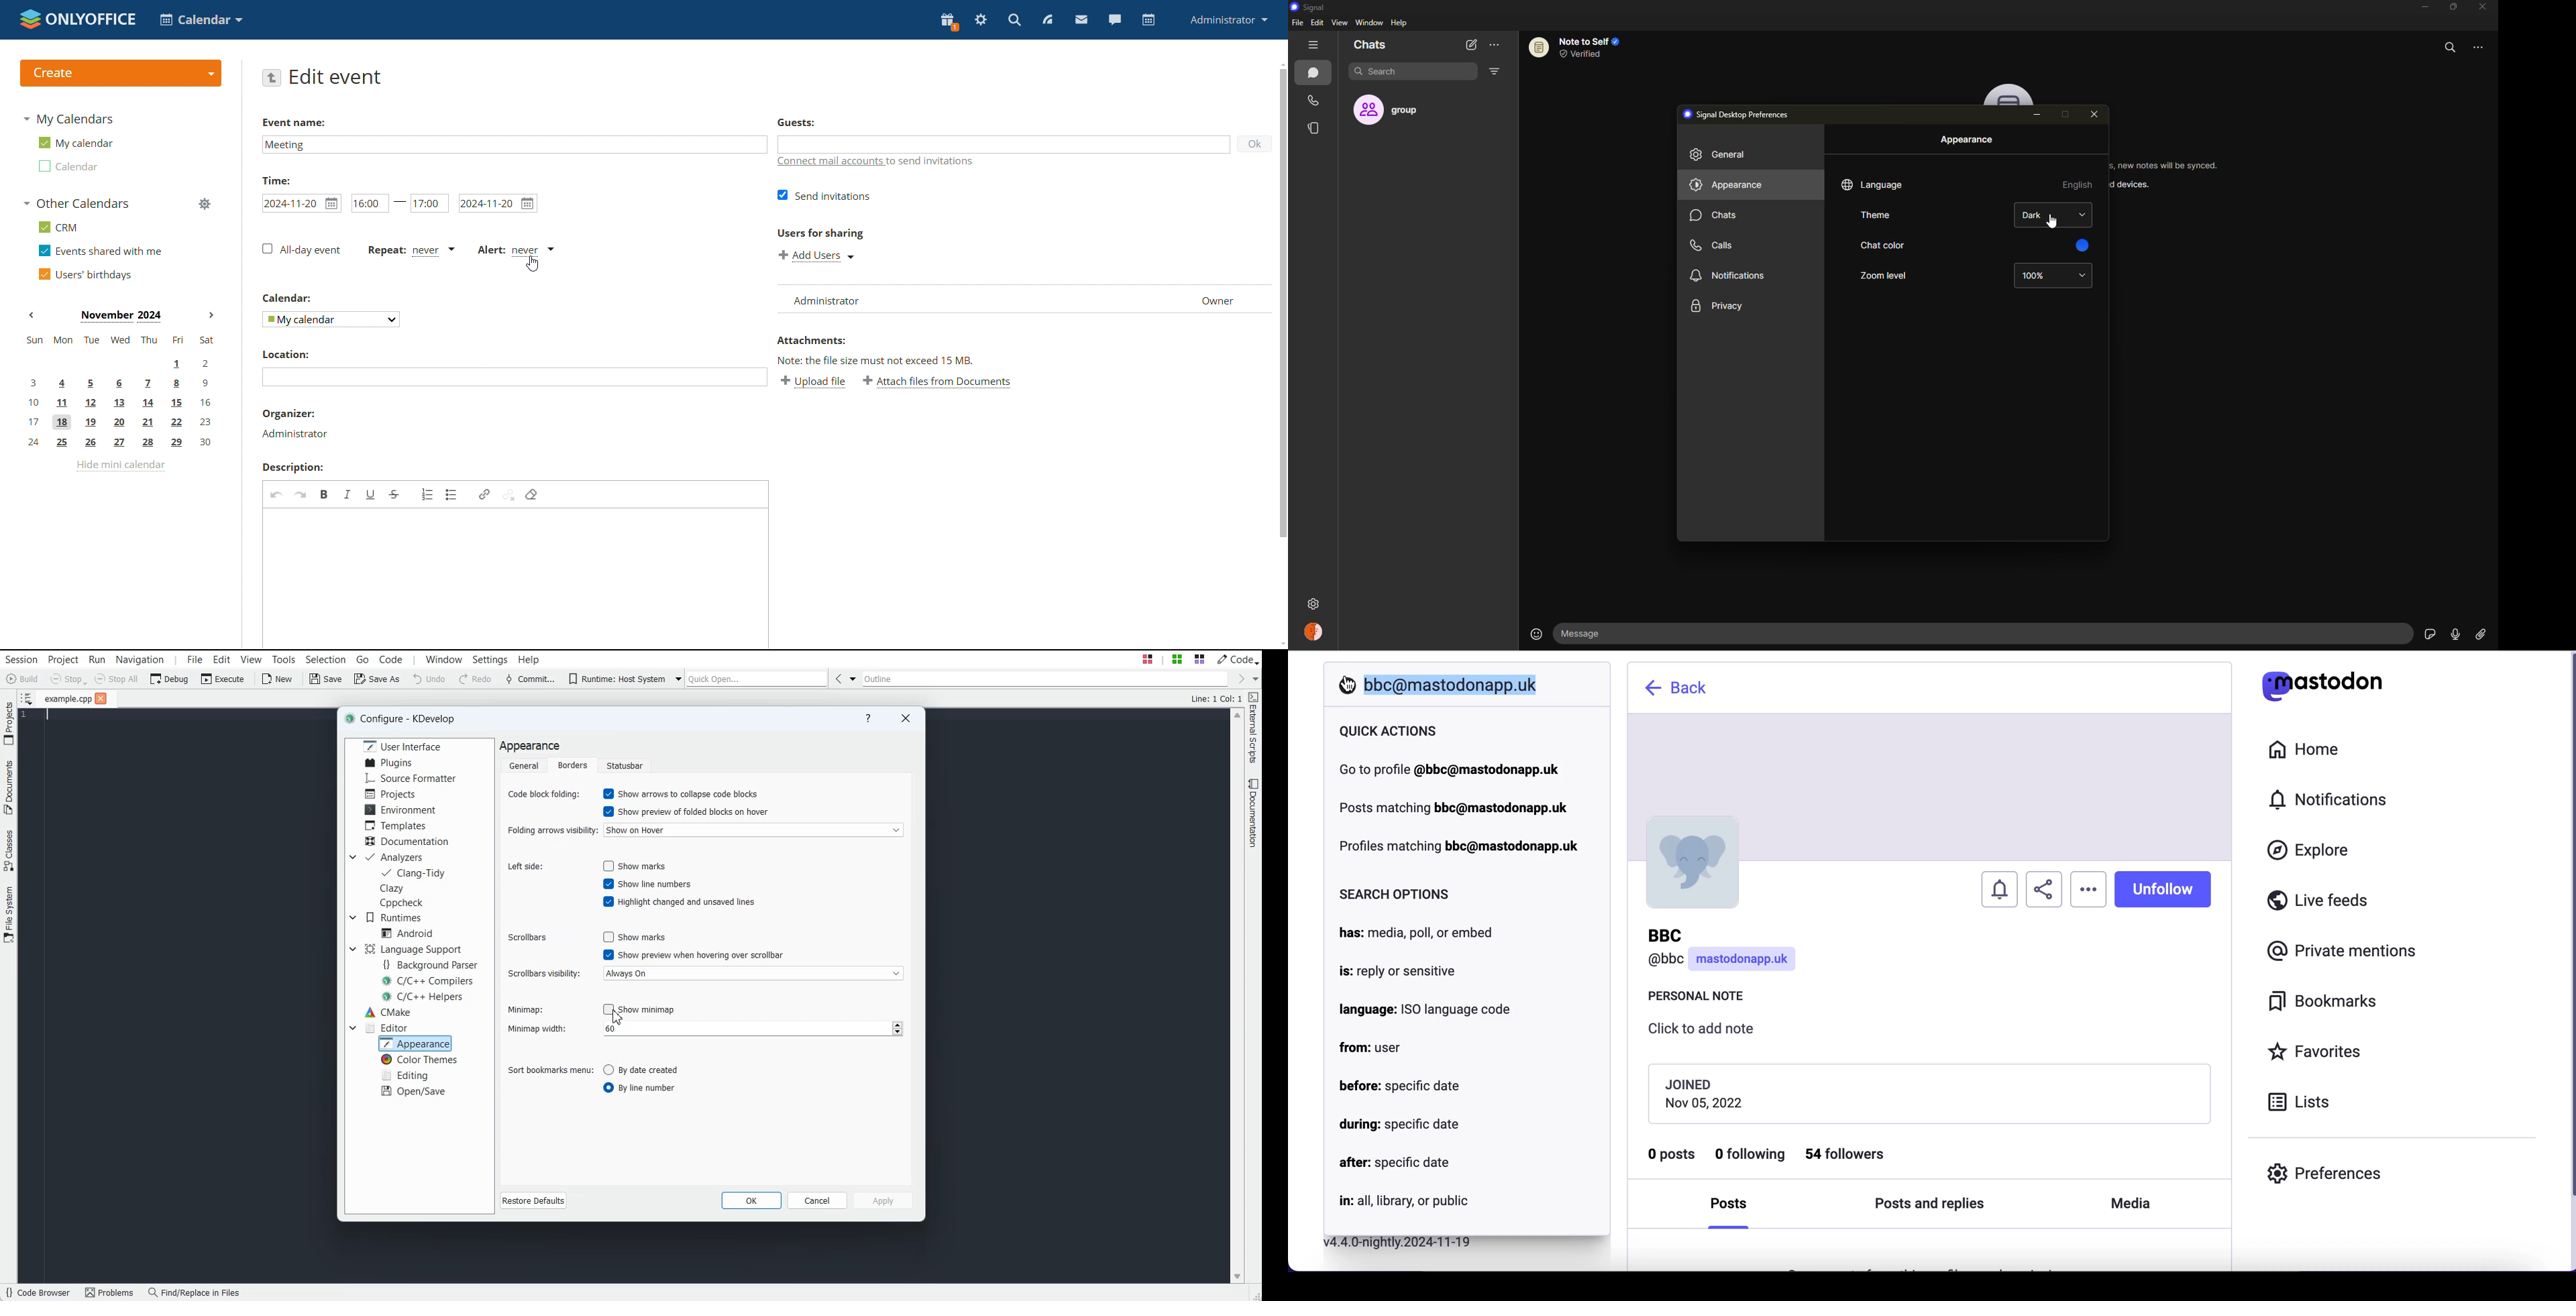  I want to click on add guests, so click(1004, 144).